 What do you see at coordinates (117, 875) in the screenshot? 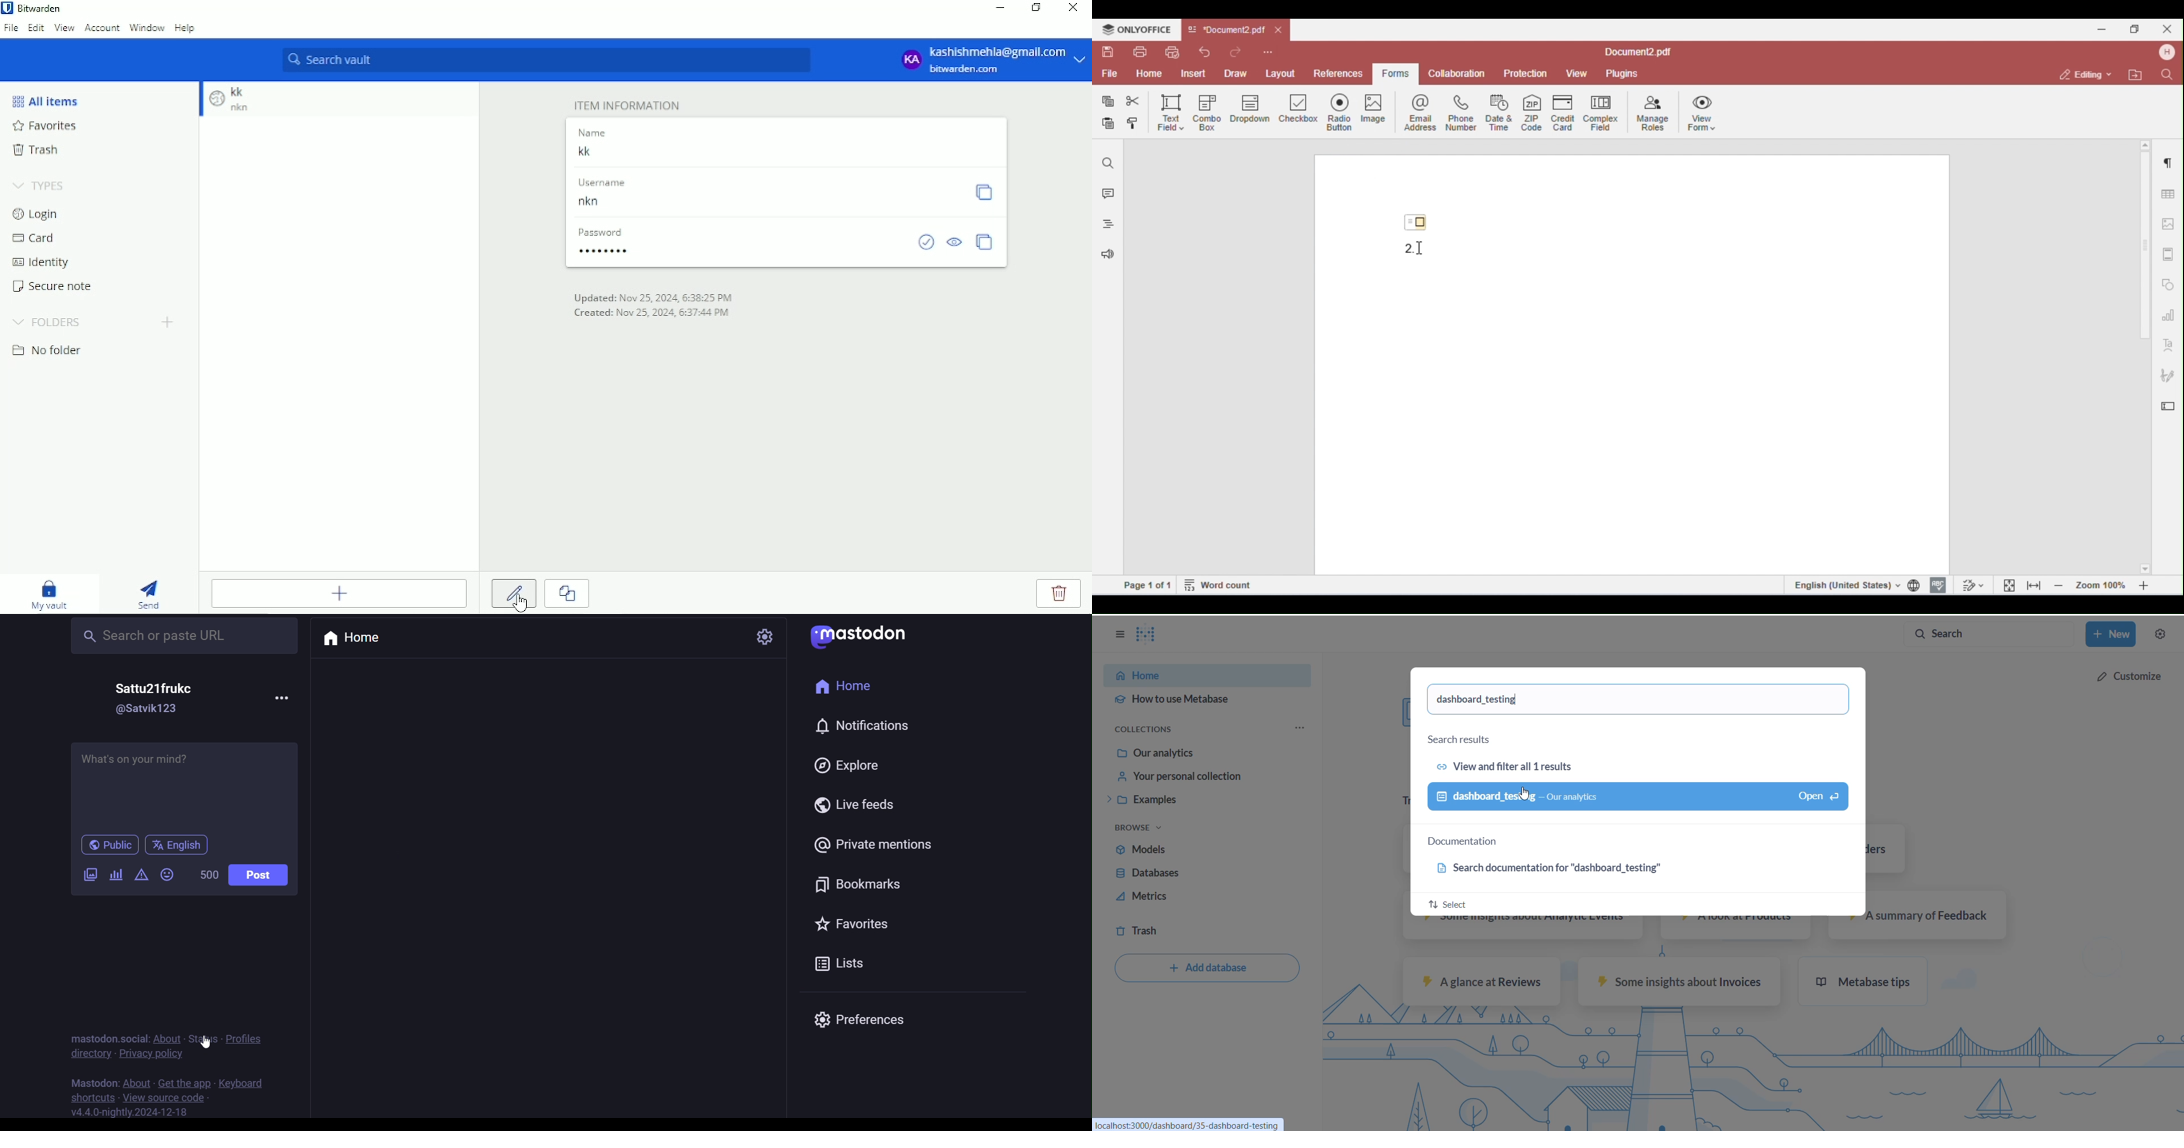
I see `poll` at bounding box center [117, 875].